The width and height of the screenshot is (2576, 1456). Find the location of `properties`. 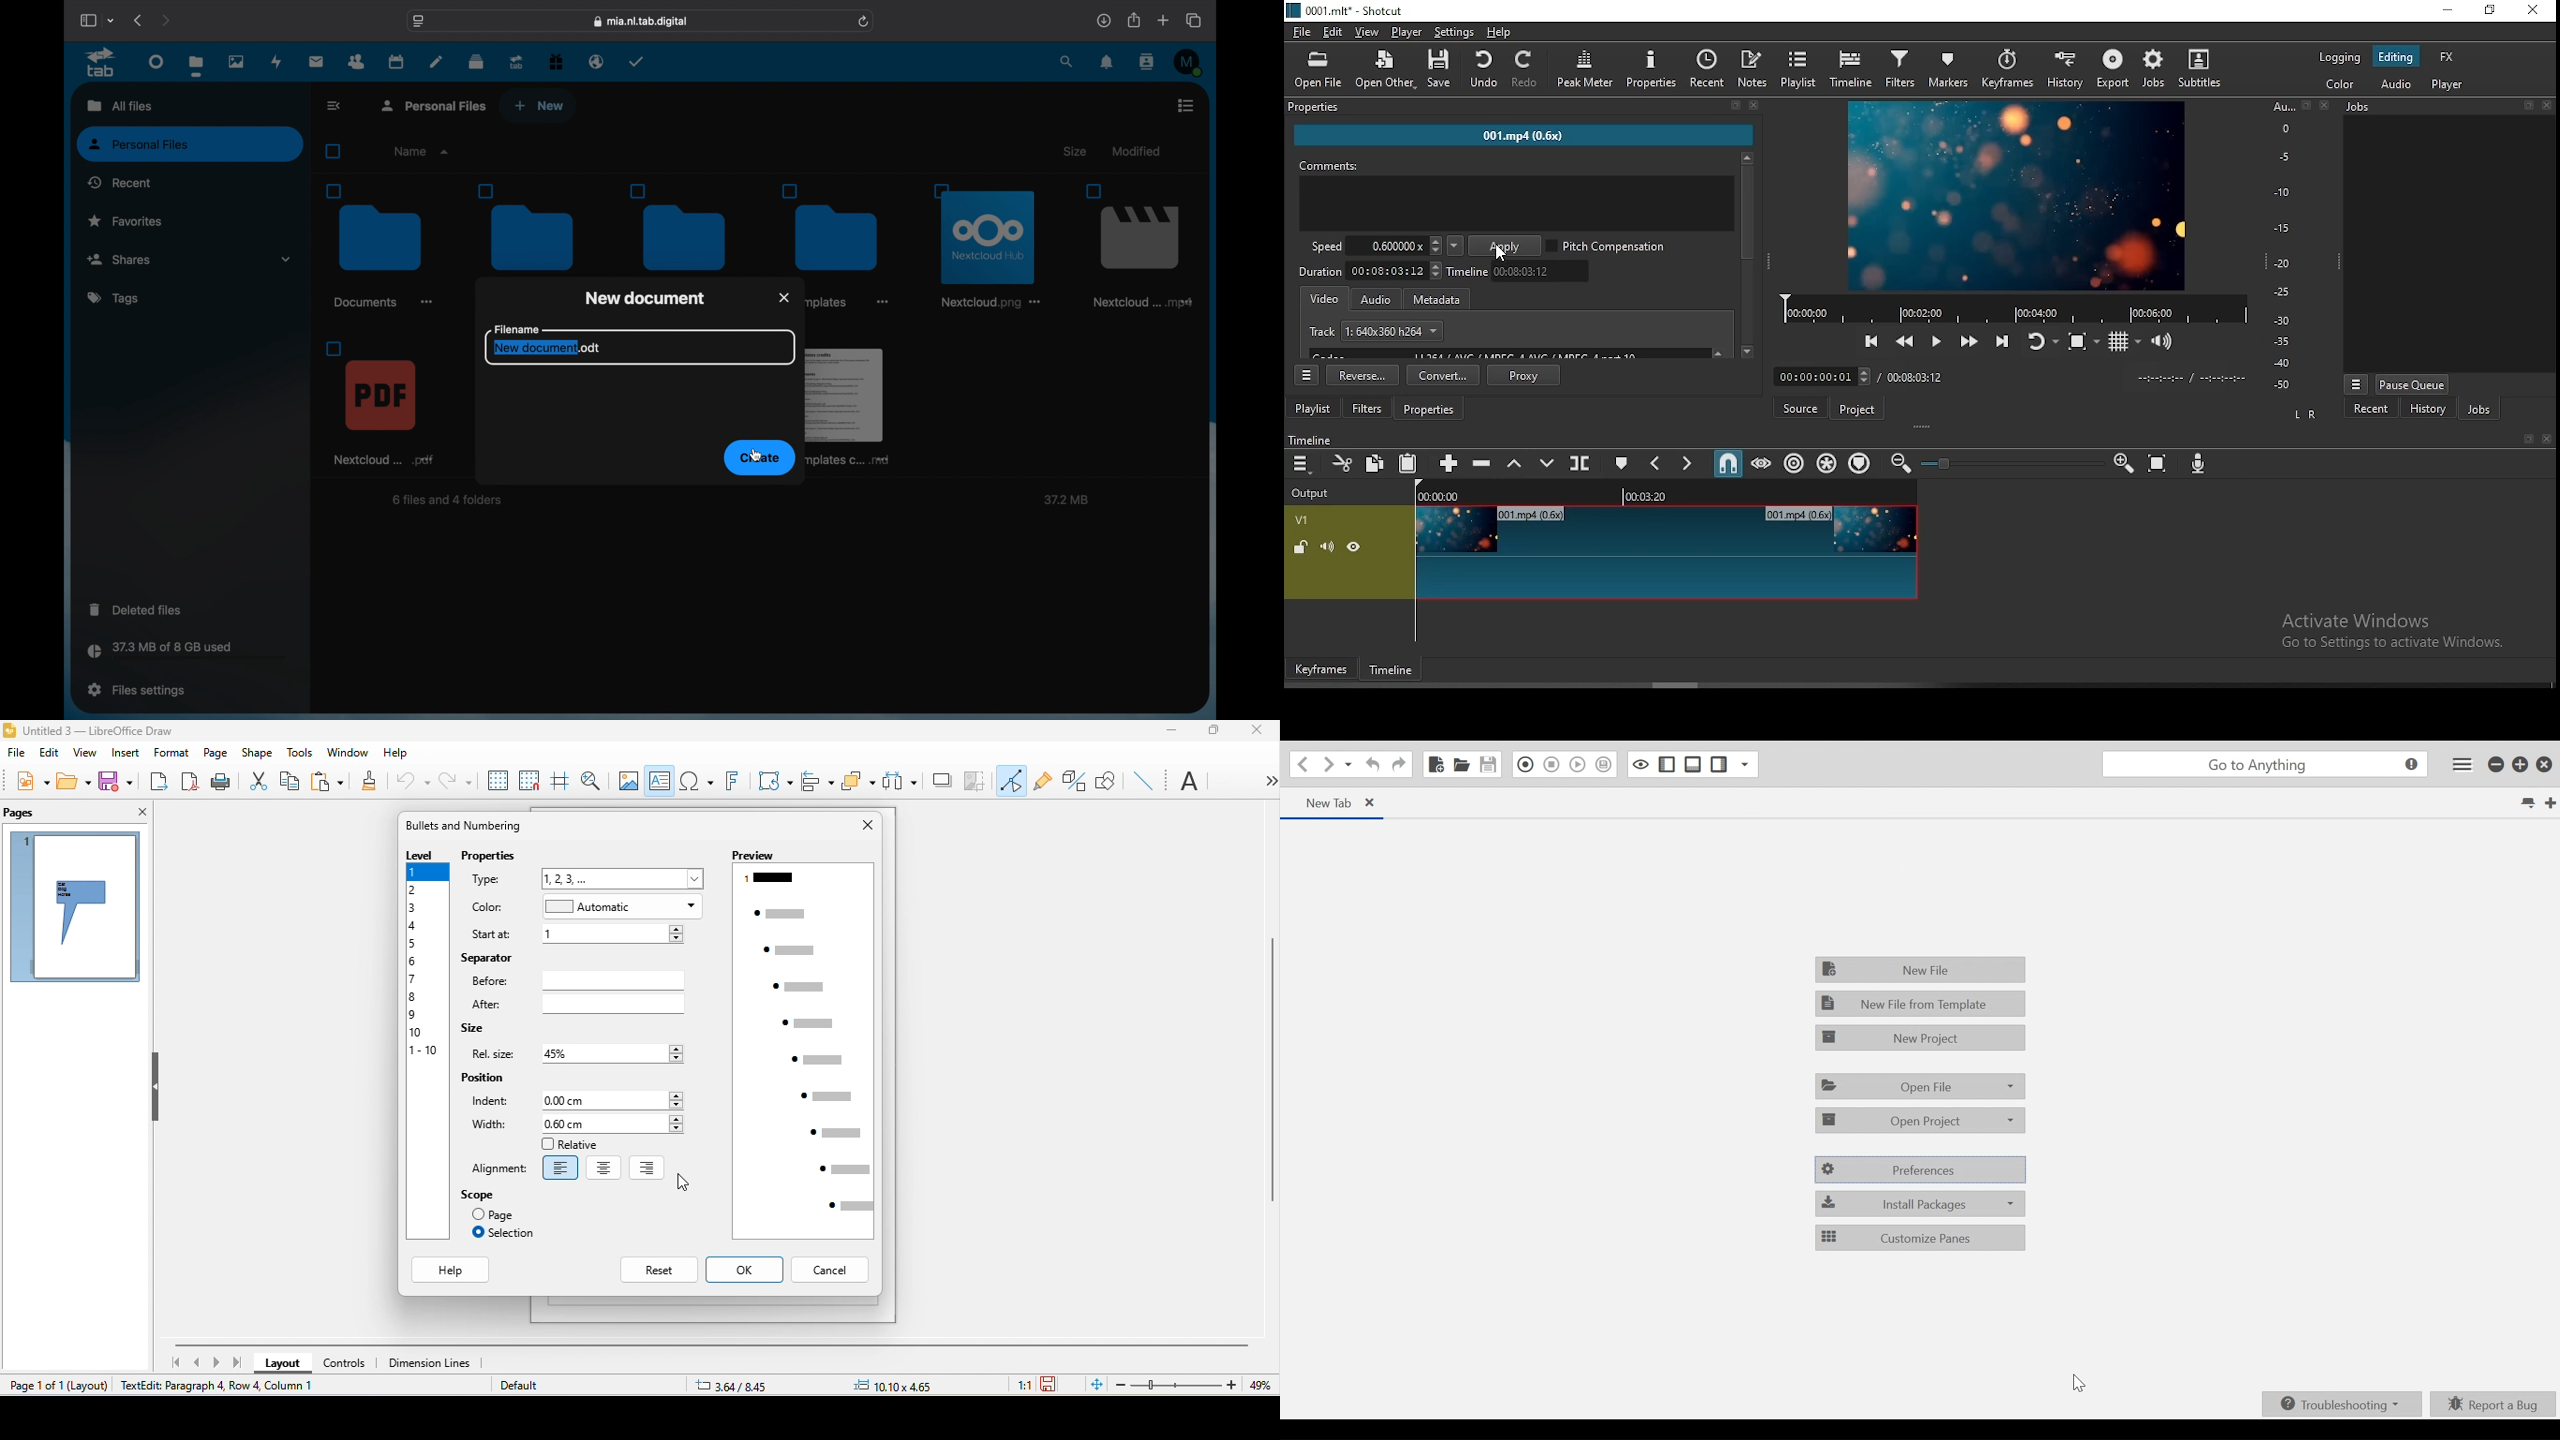

properties is located at coordinates (1527, 109).